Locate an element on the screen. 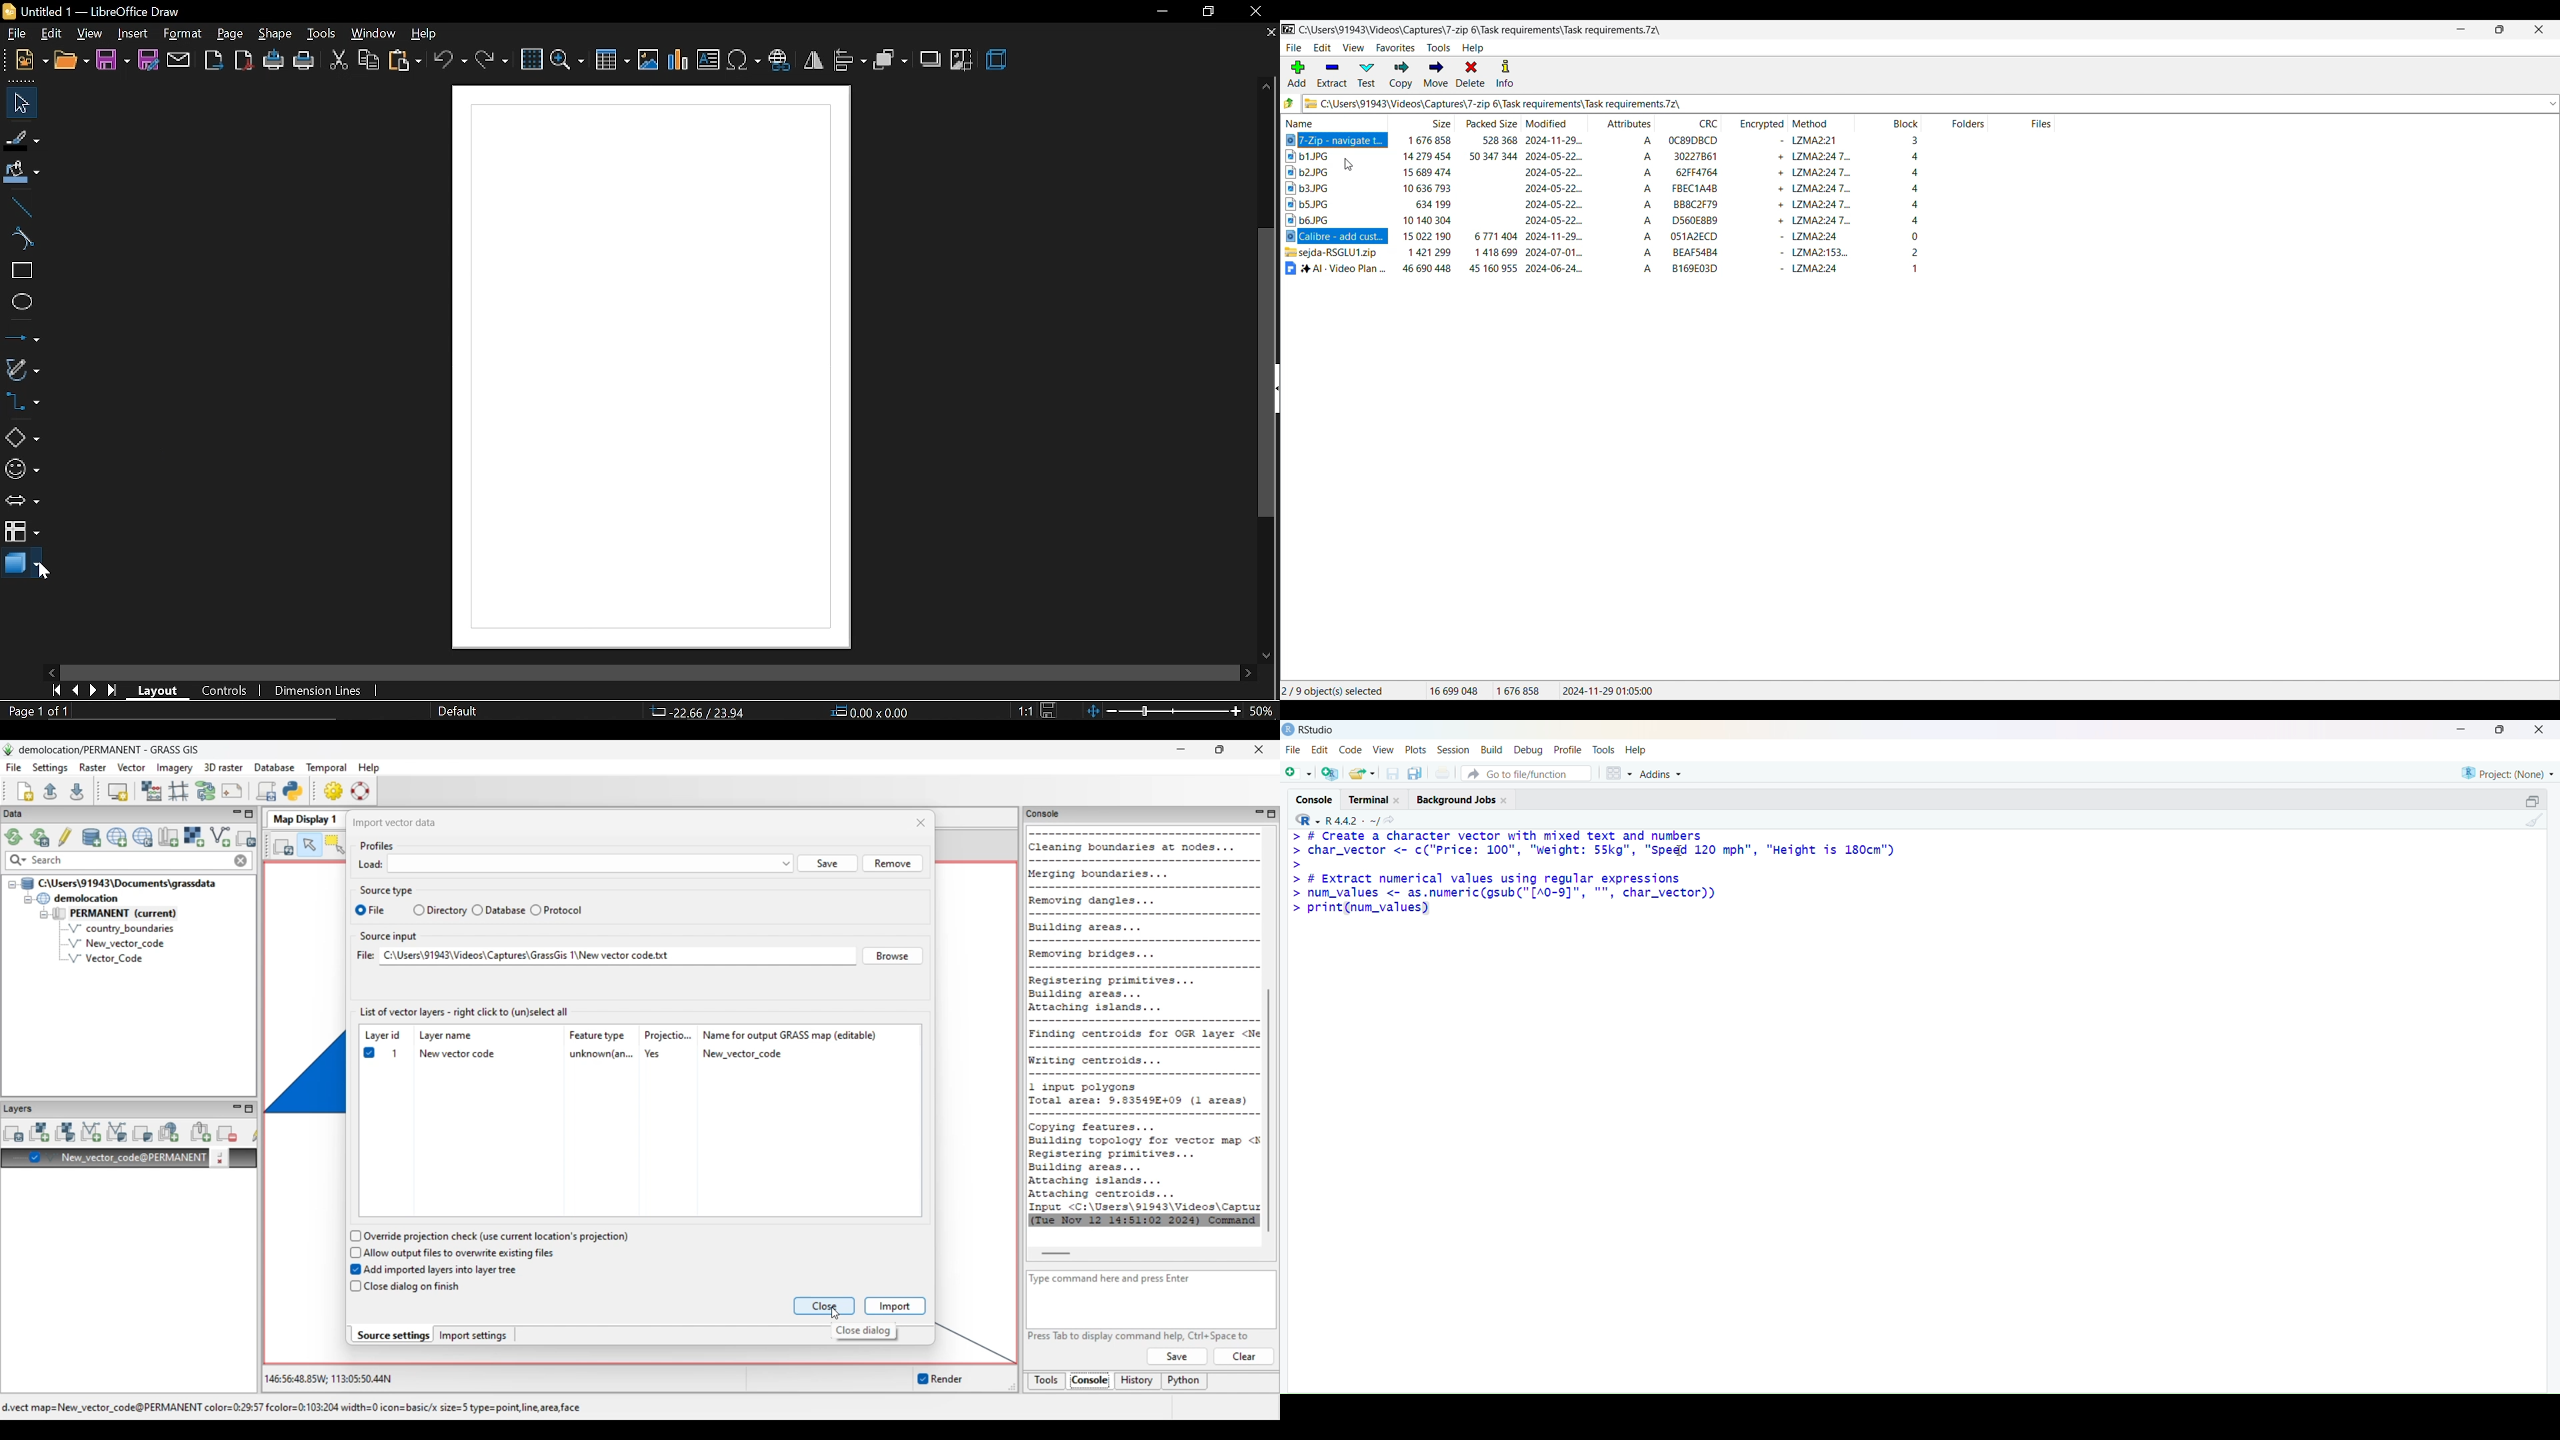 The width and height of the screenshot is (2576, 1456). Favorites menu is located at coordinates (1395, 48).